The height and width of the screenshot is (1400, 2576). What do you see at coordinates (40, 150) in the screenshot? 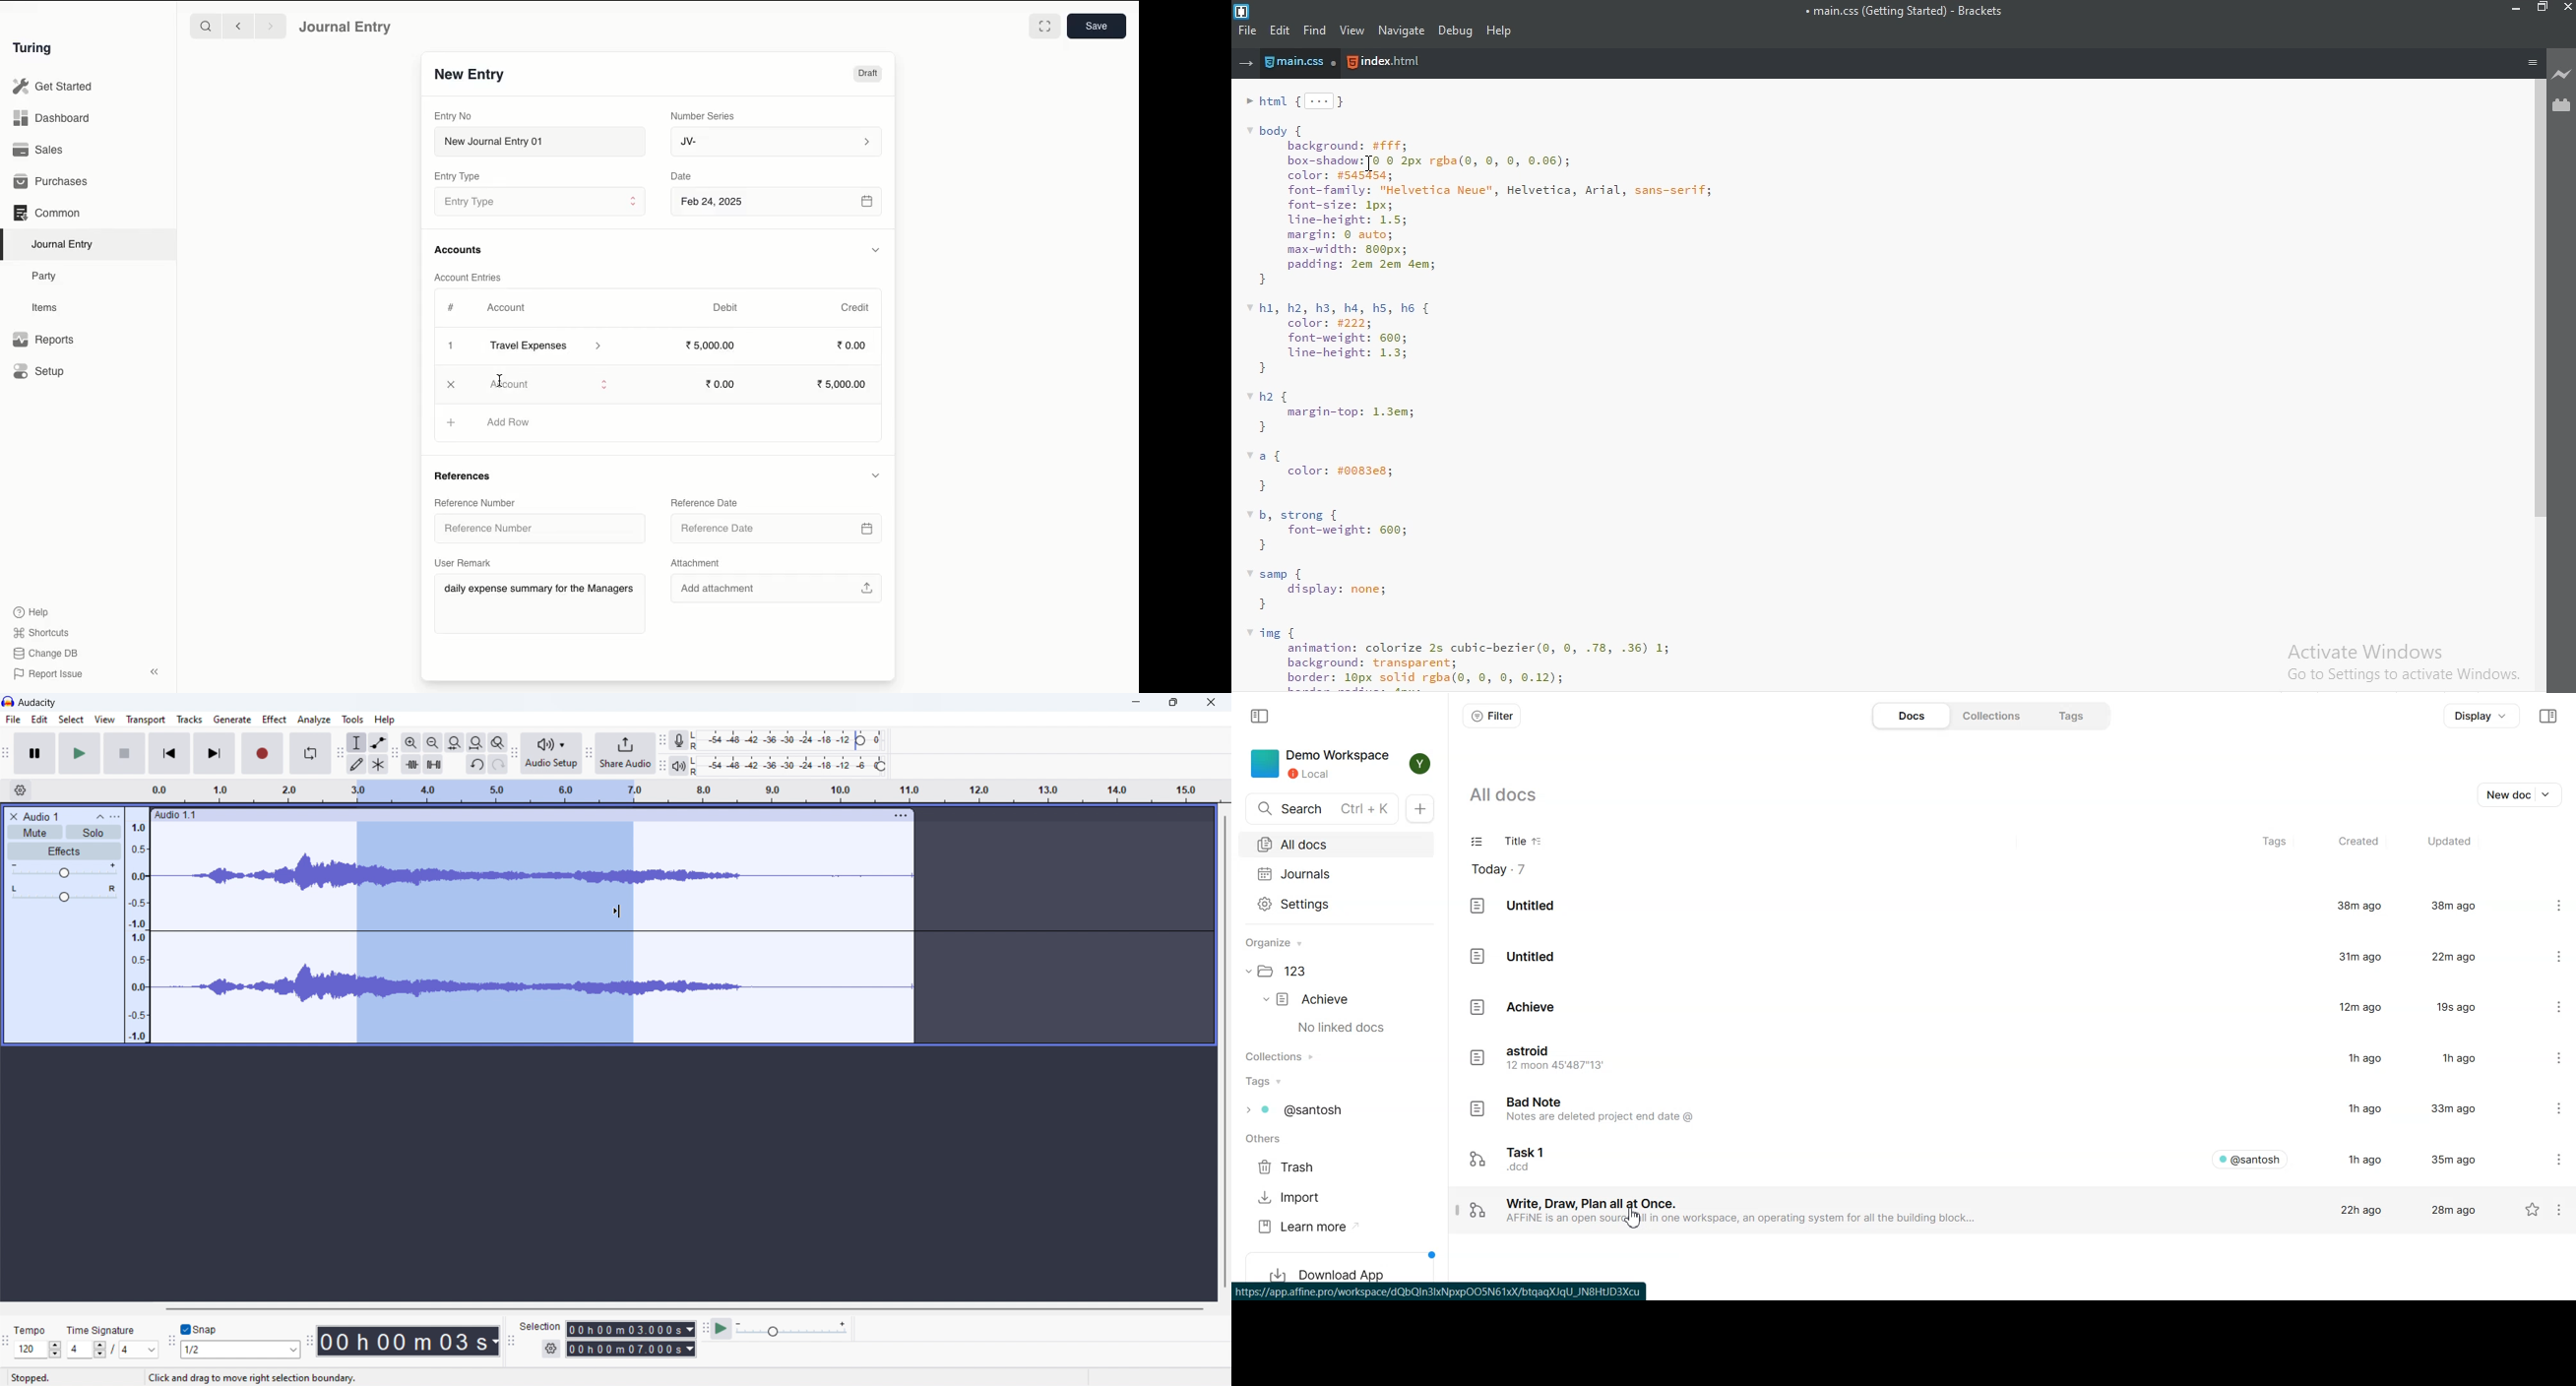
I see `Sales` at bounding box center [40, 150].